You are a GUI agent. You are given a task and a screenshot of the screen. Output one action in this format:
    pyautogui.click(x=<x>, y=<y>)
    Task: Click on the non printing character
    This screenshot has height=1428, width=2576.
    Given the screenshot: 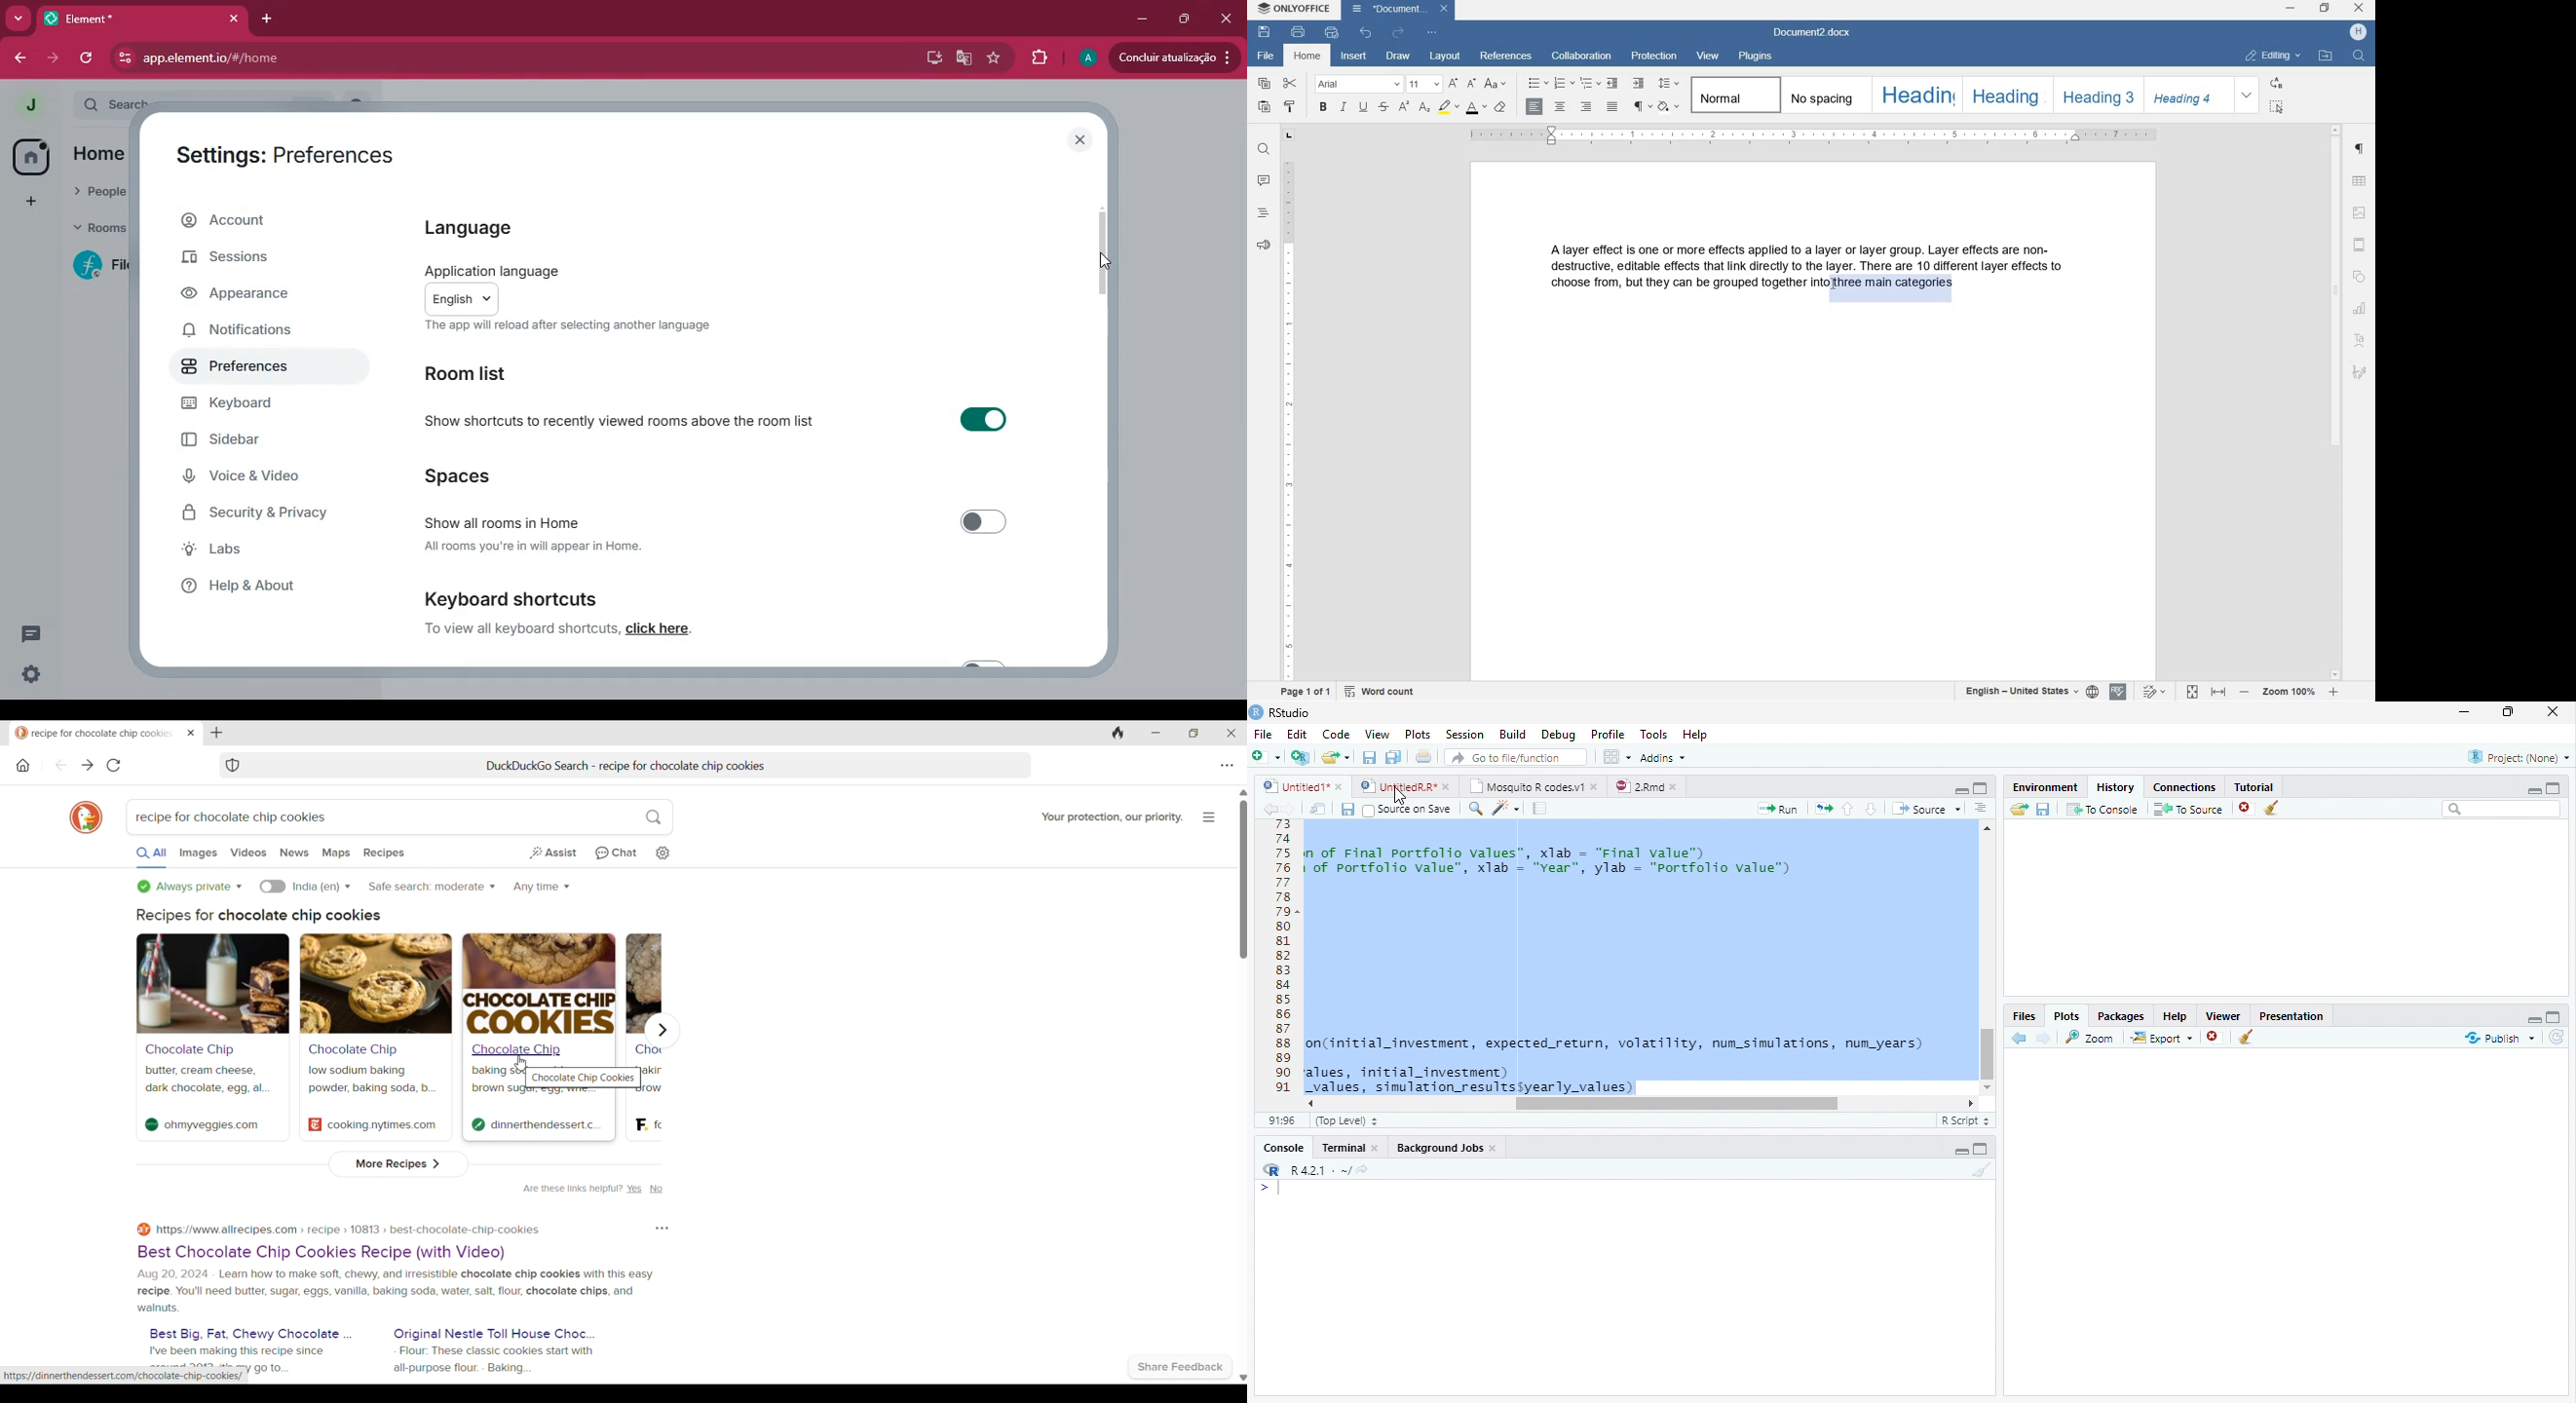 What is the action you would take?
    pyautogui.click(x=1640, y=105)
    